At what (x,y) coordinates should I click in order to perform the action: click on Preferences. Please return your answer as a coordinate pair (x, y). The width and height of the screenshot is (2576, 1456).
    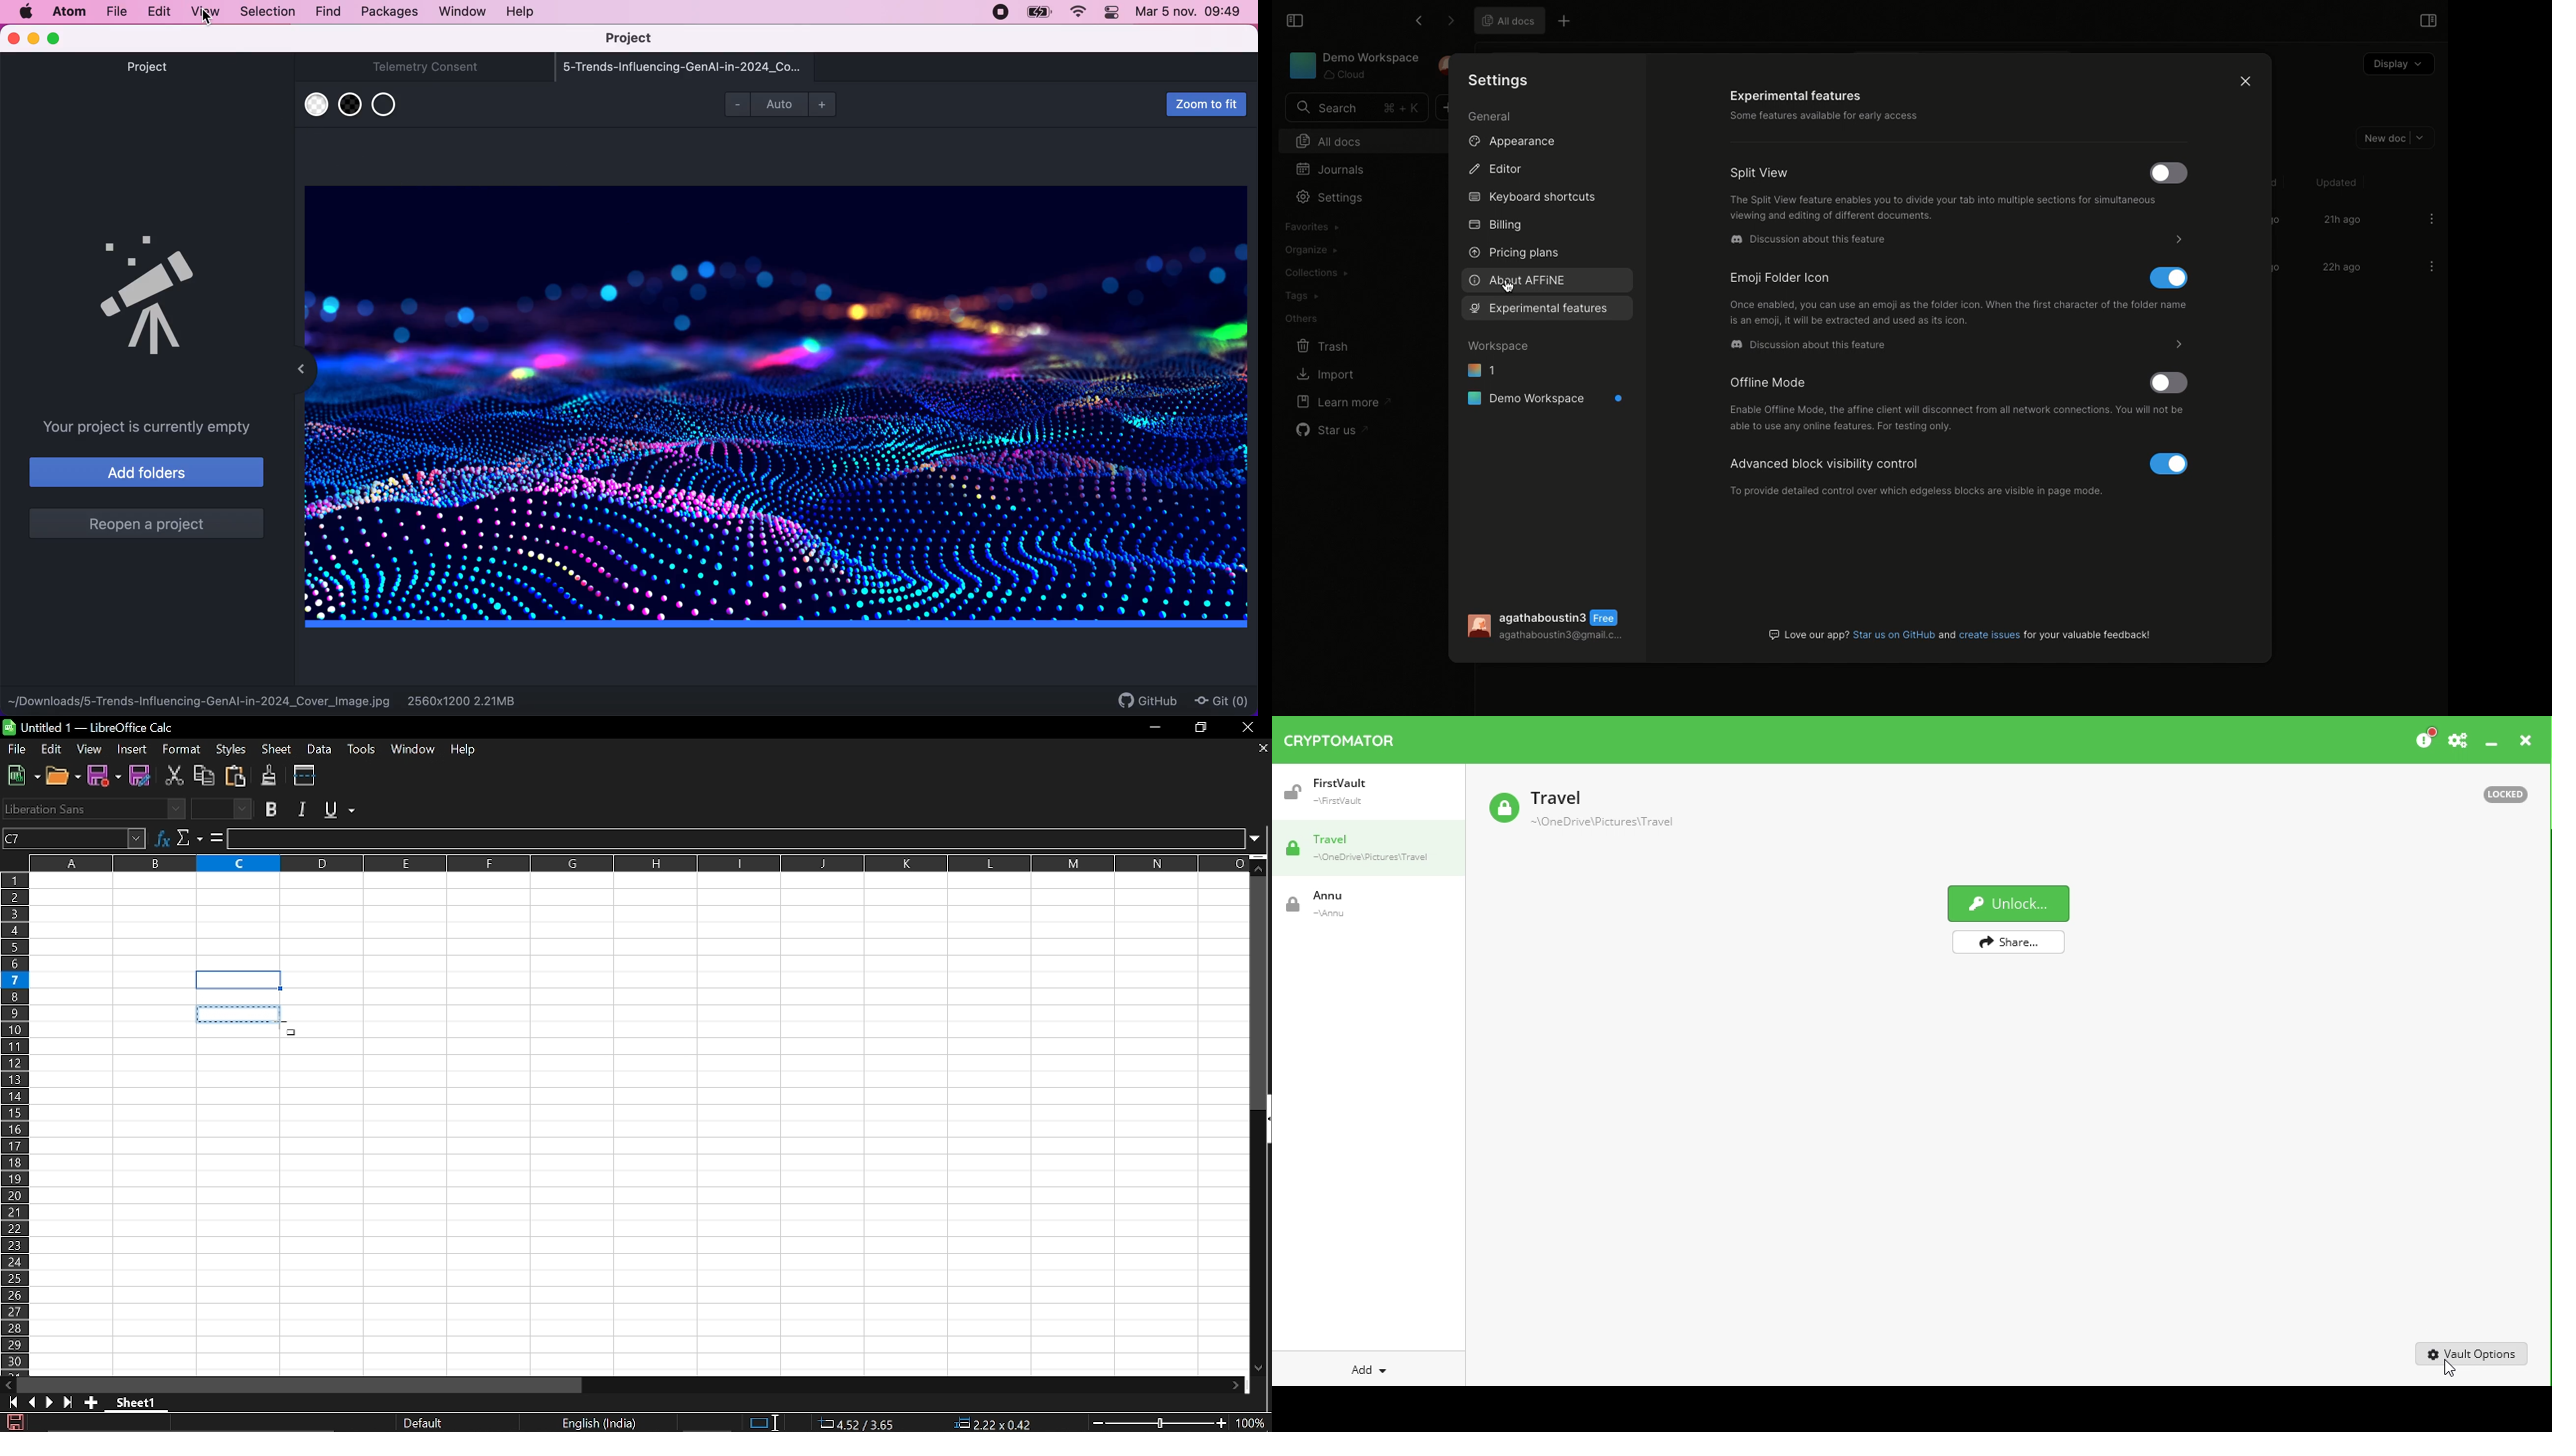
    Looking at the image, I should click on (2457, 741).